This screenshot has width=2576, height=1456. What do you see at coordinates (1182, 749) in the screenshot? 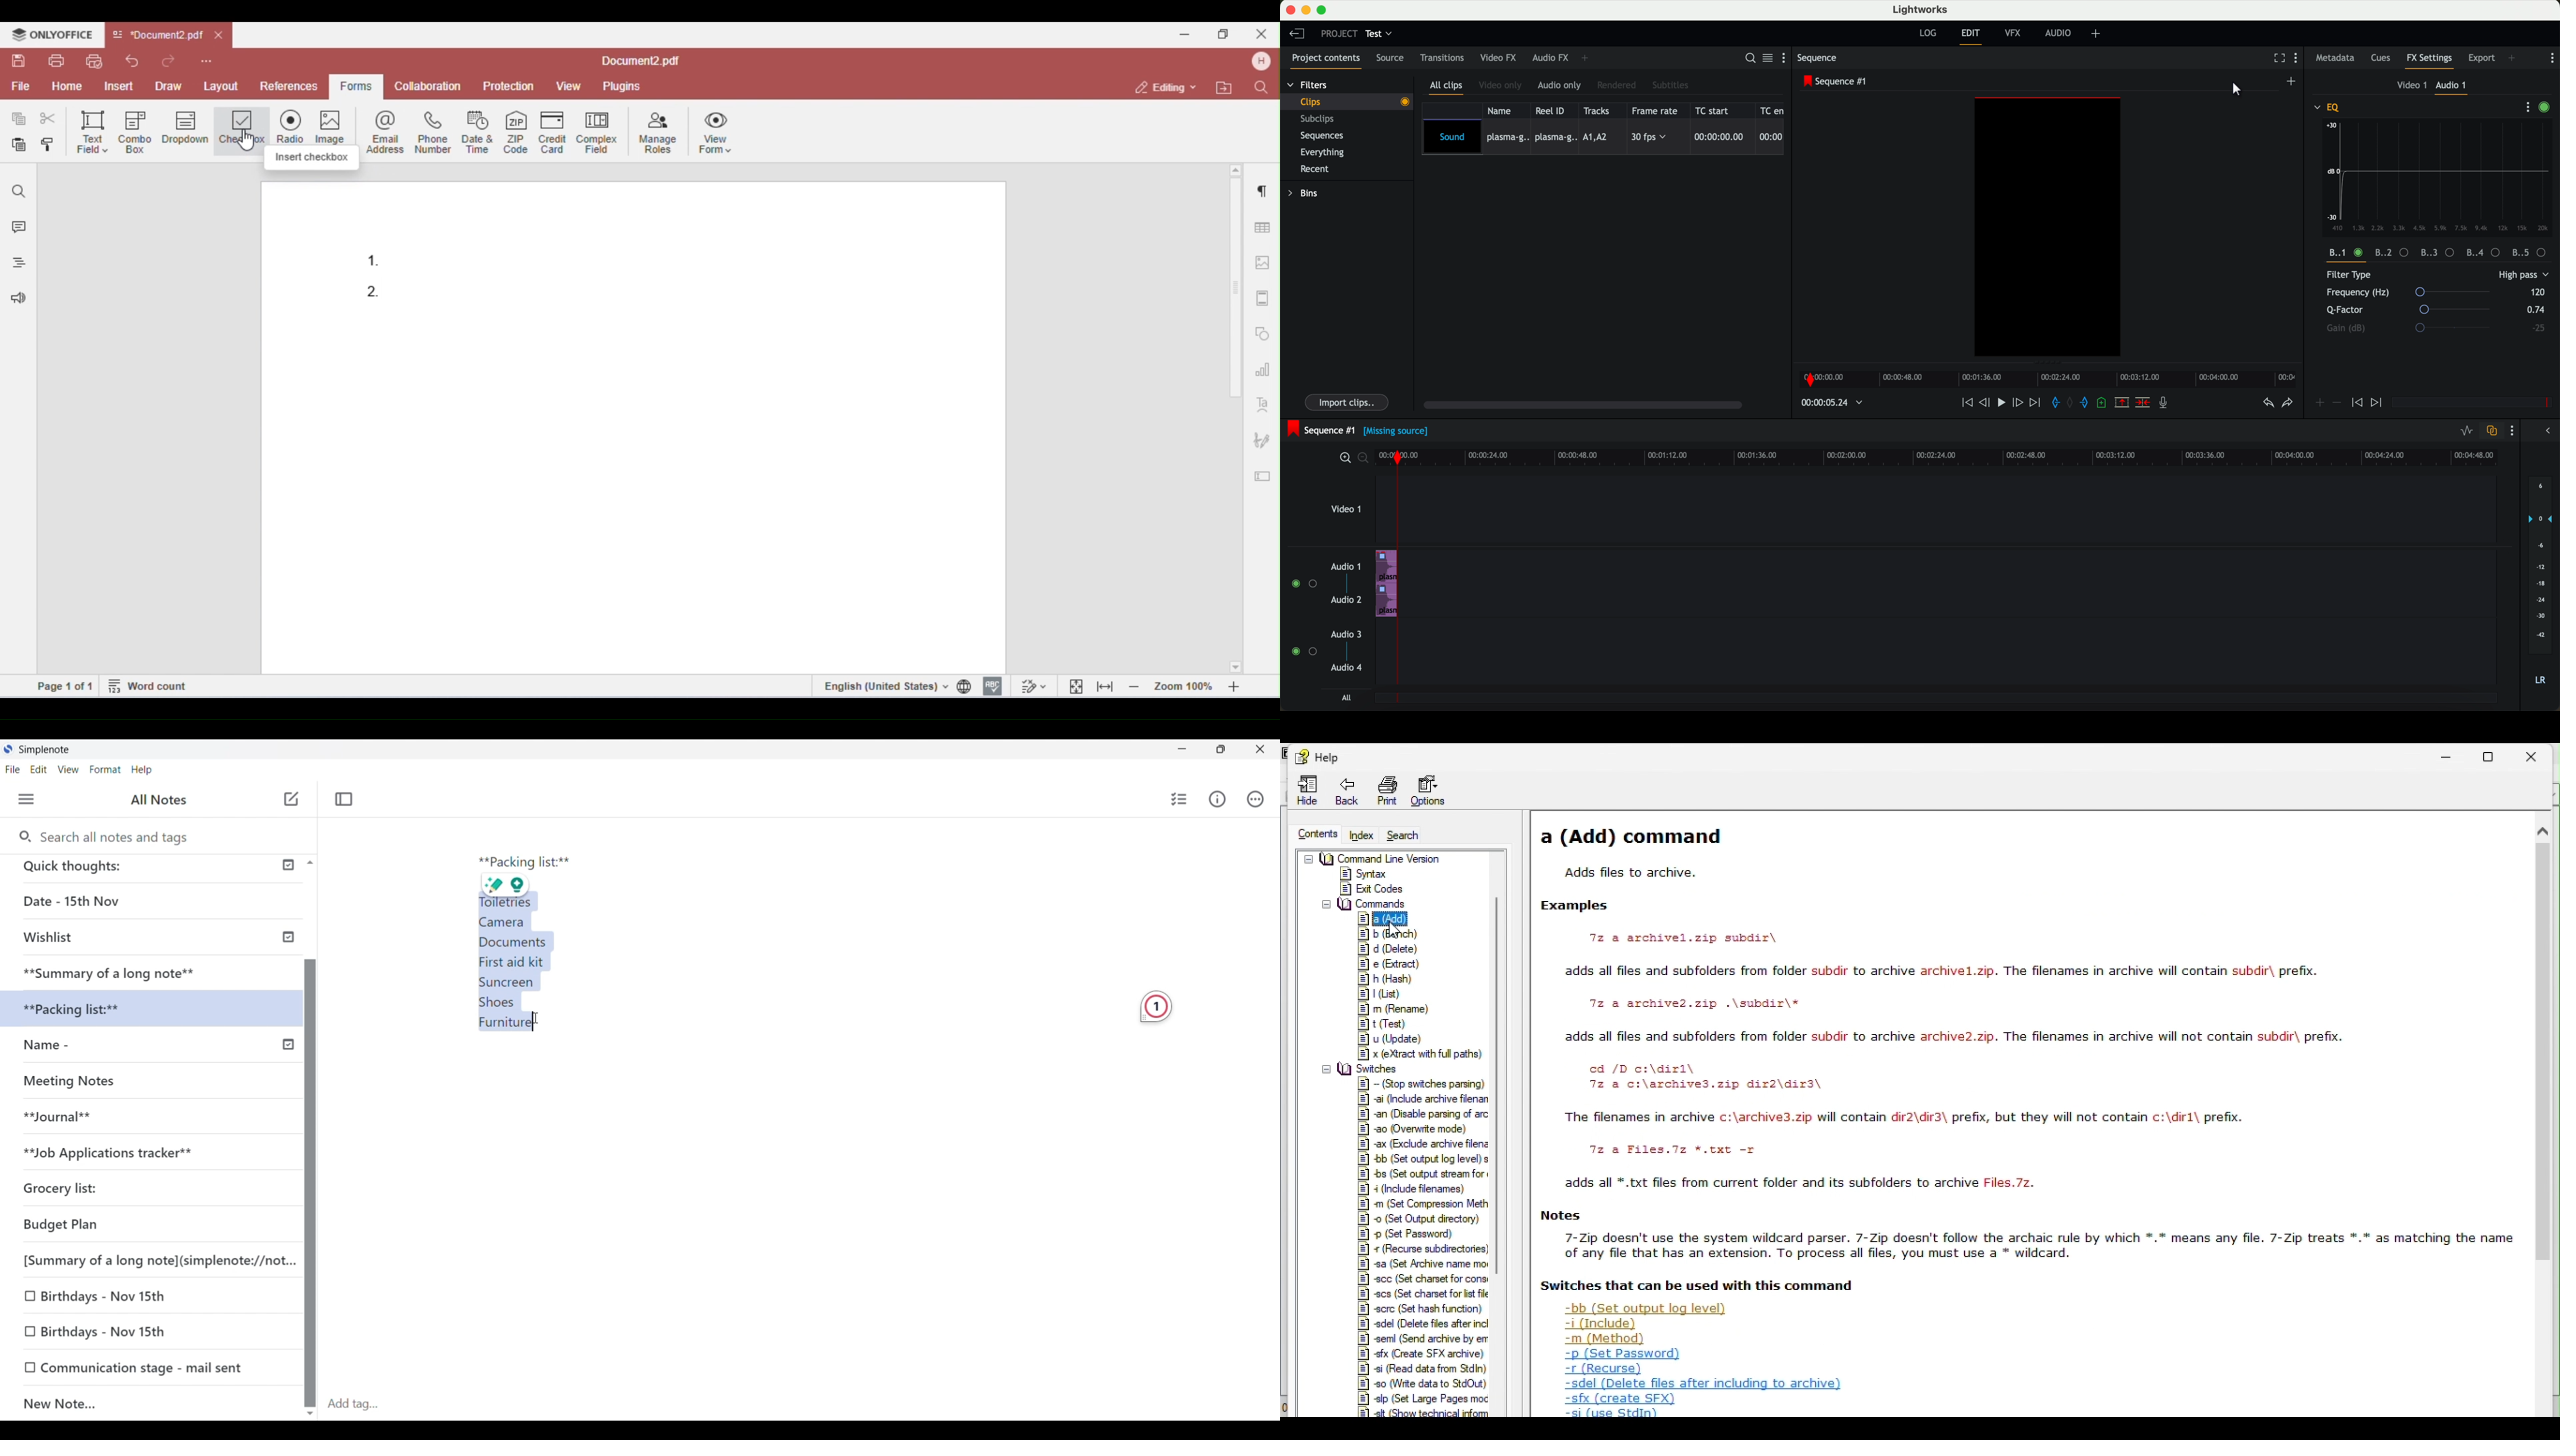
I see `Minimize ` at bounding box center [1182, 749].